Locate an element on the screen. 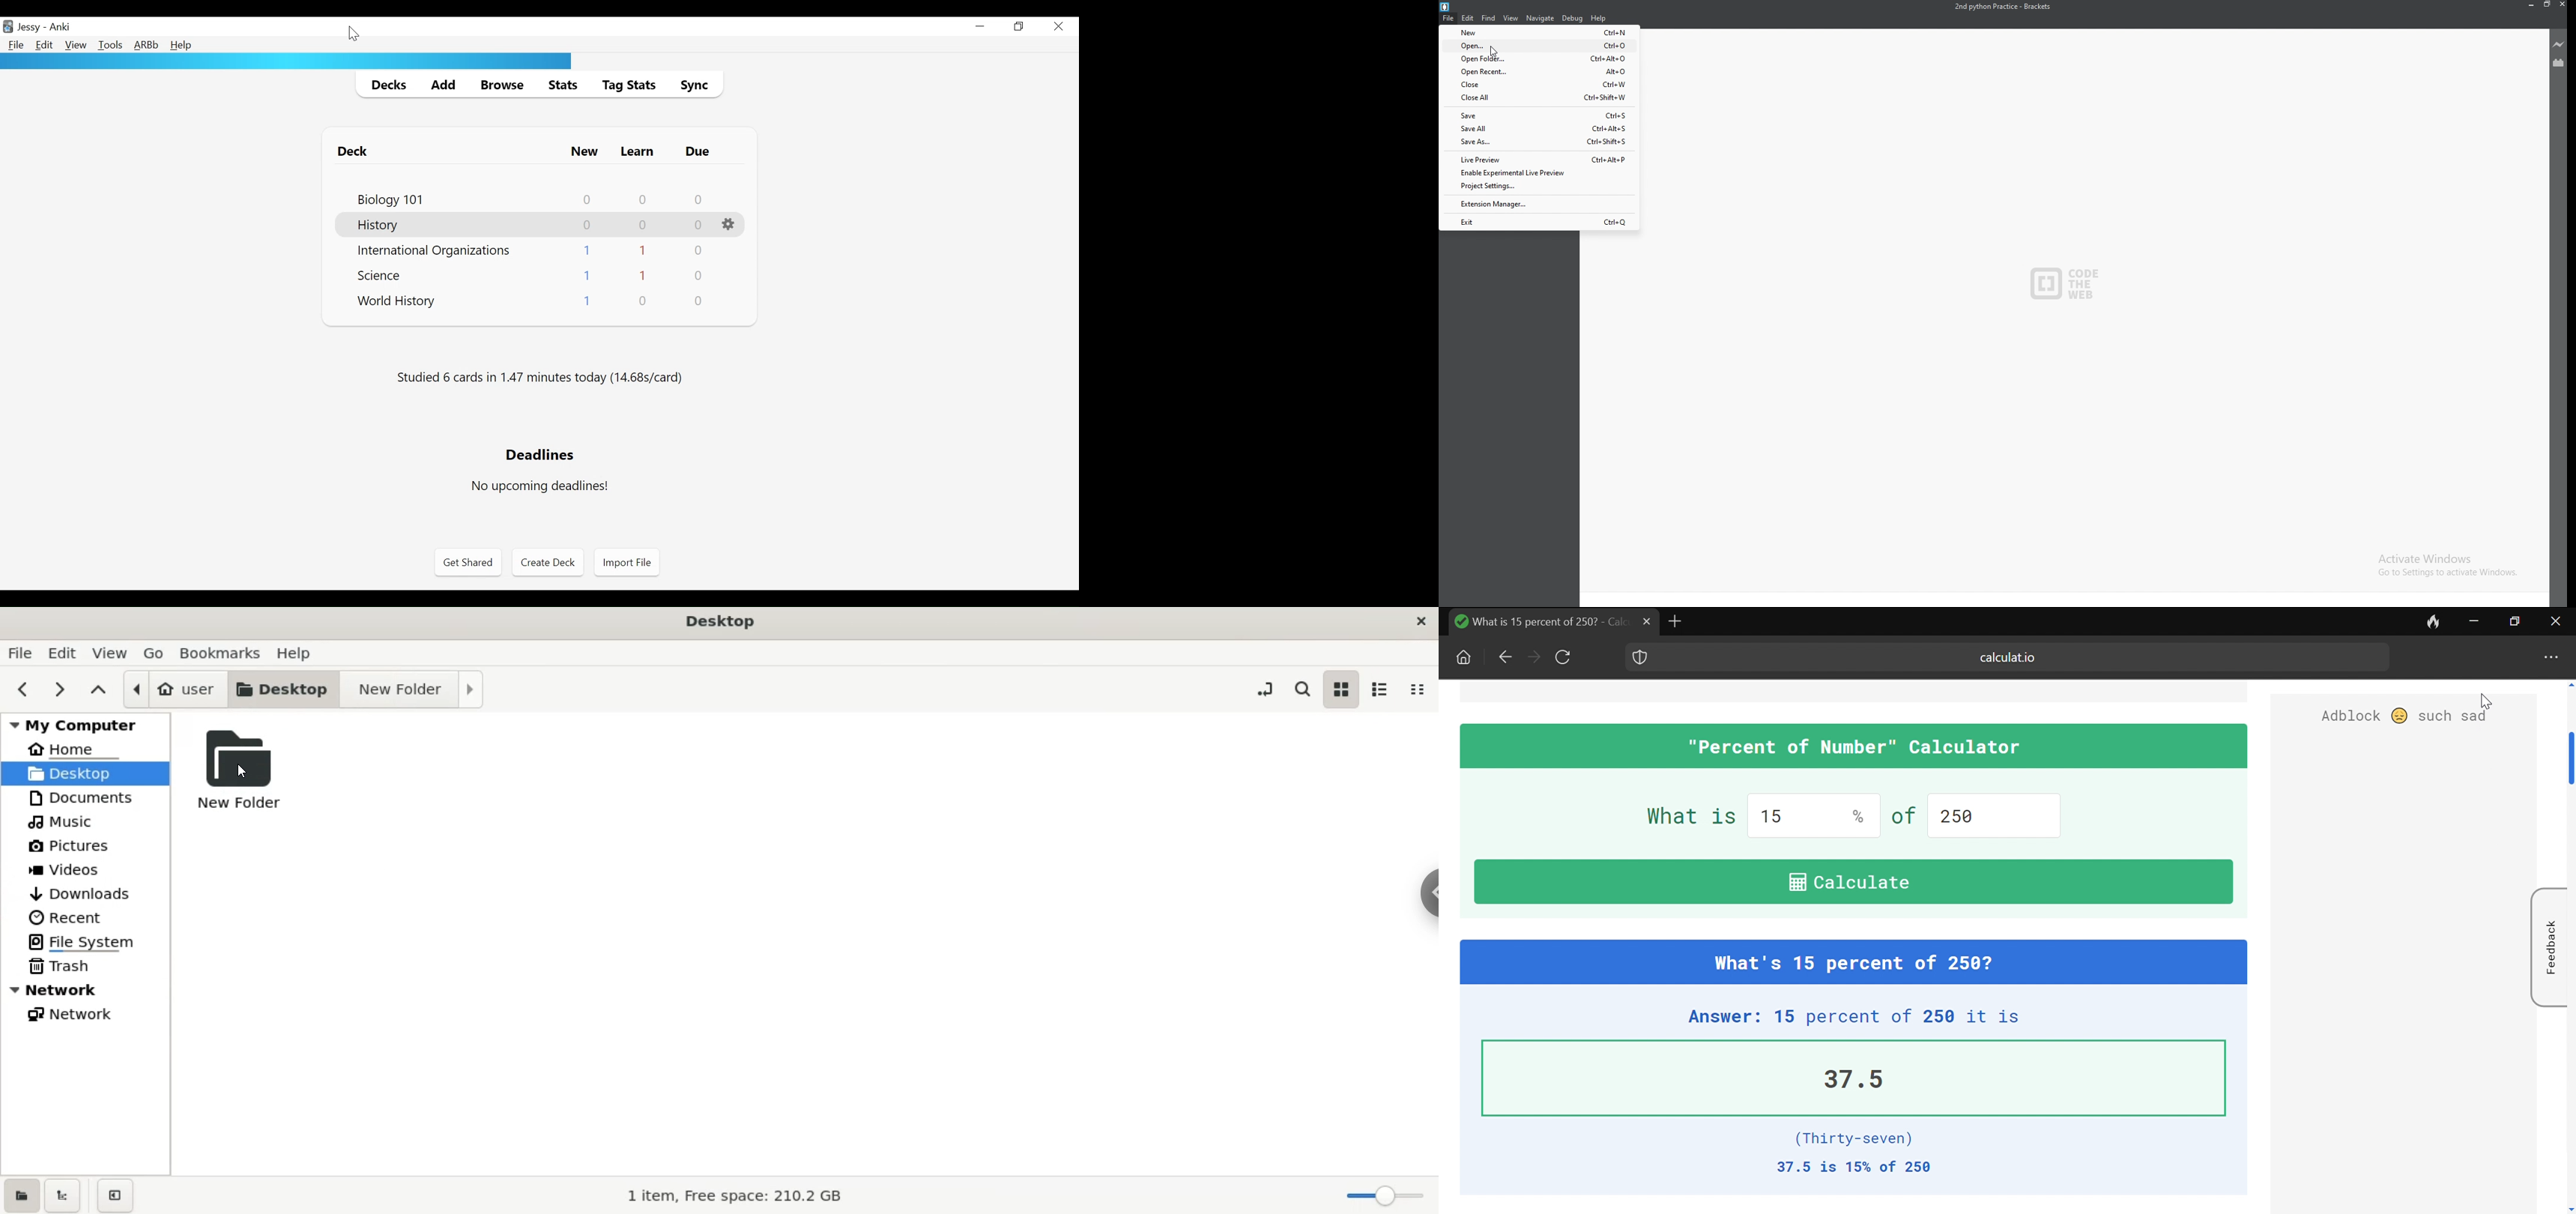 The width and height of the screenshot is (2576, 1232). move down is located at coordinates (2569, 1209).